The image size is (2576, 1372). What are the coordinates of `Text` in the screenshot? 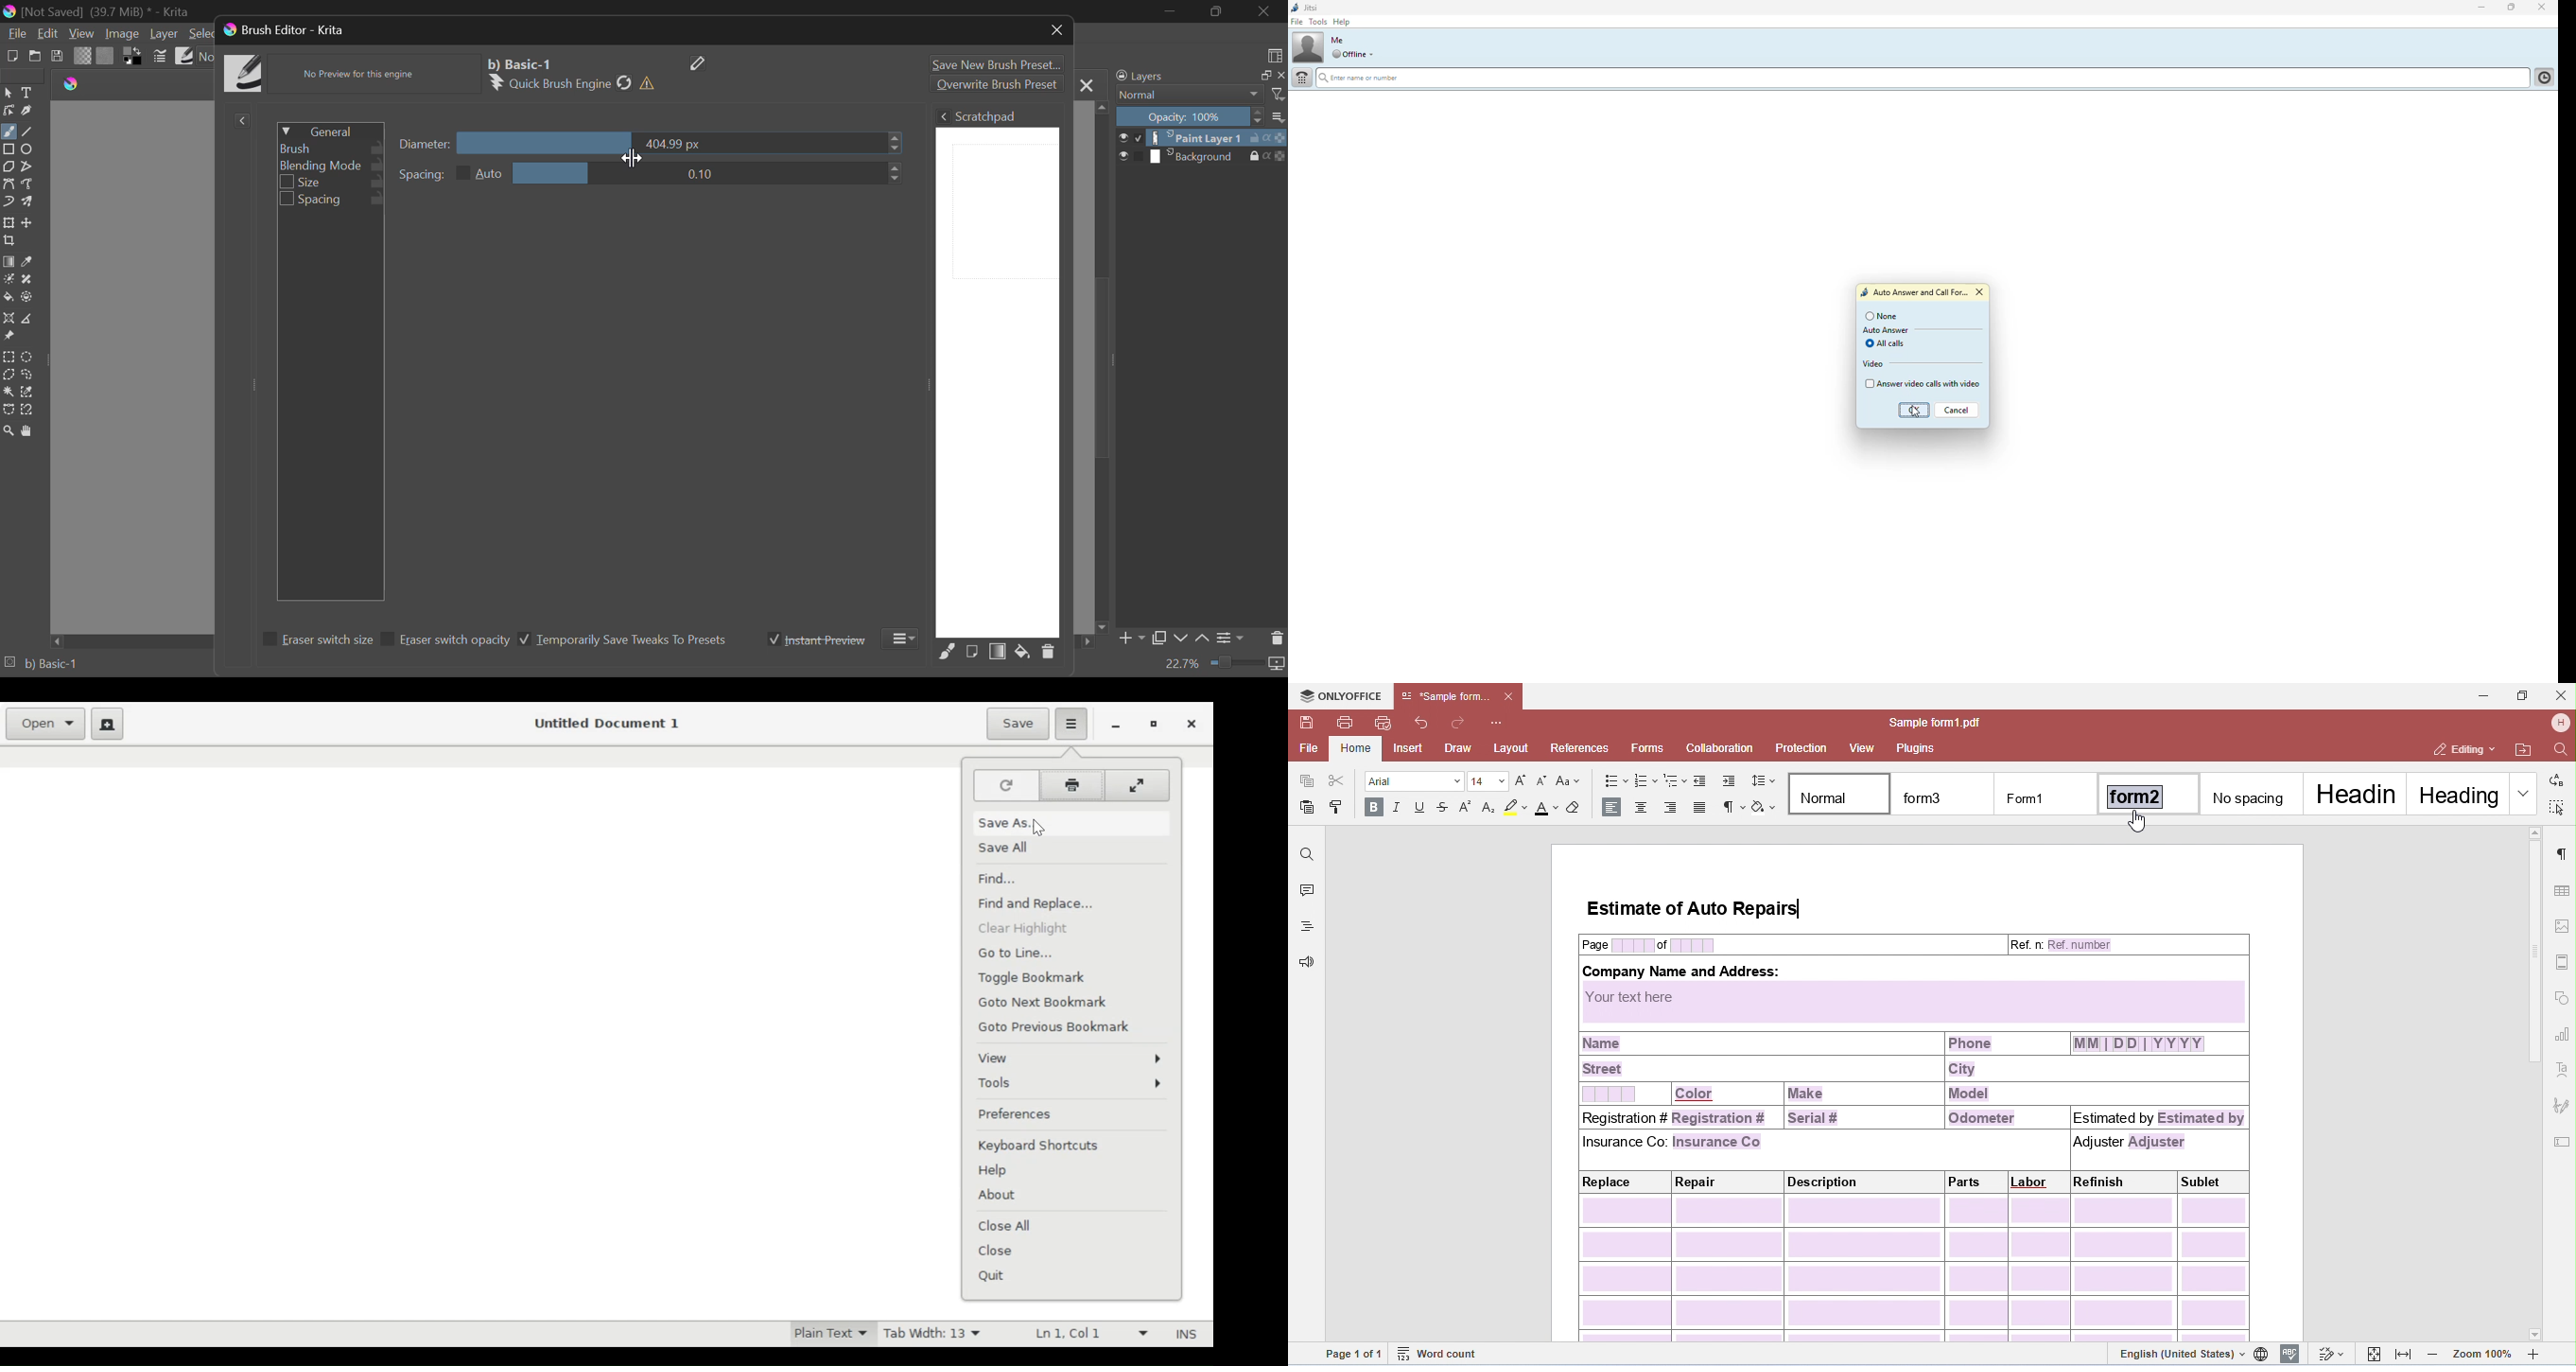 It's located at (27, 93).